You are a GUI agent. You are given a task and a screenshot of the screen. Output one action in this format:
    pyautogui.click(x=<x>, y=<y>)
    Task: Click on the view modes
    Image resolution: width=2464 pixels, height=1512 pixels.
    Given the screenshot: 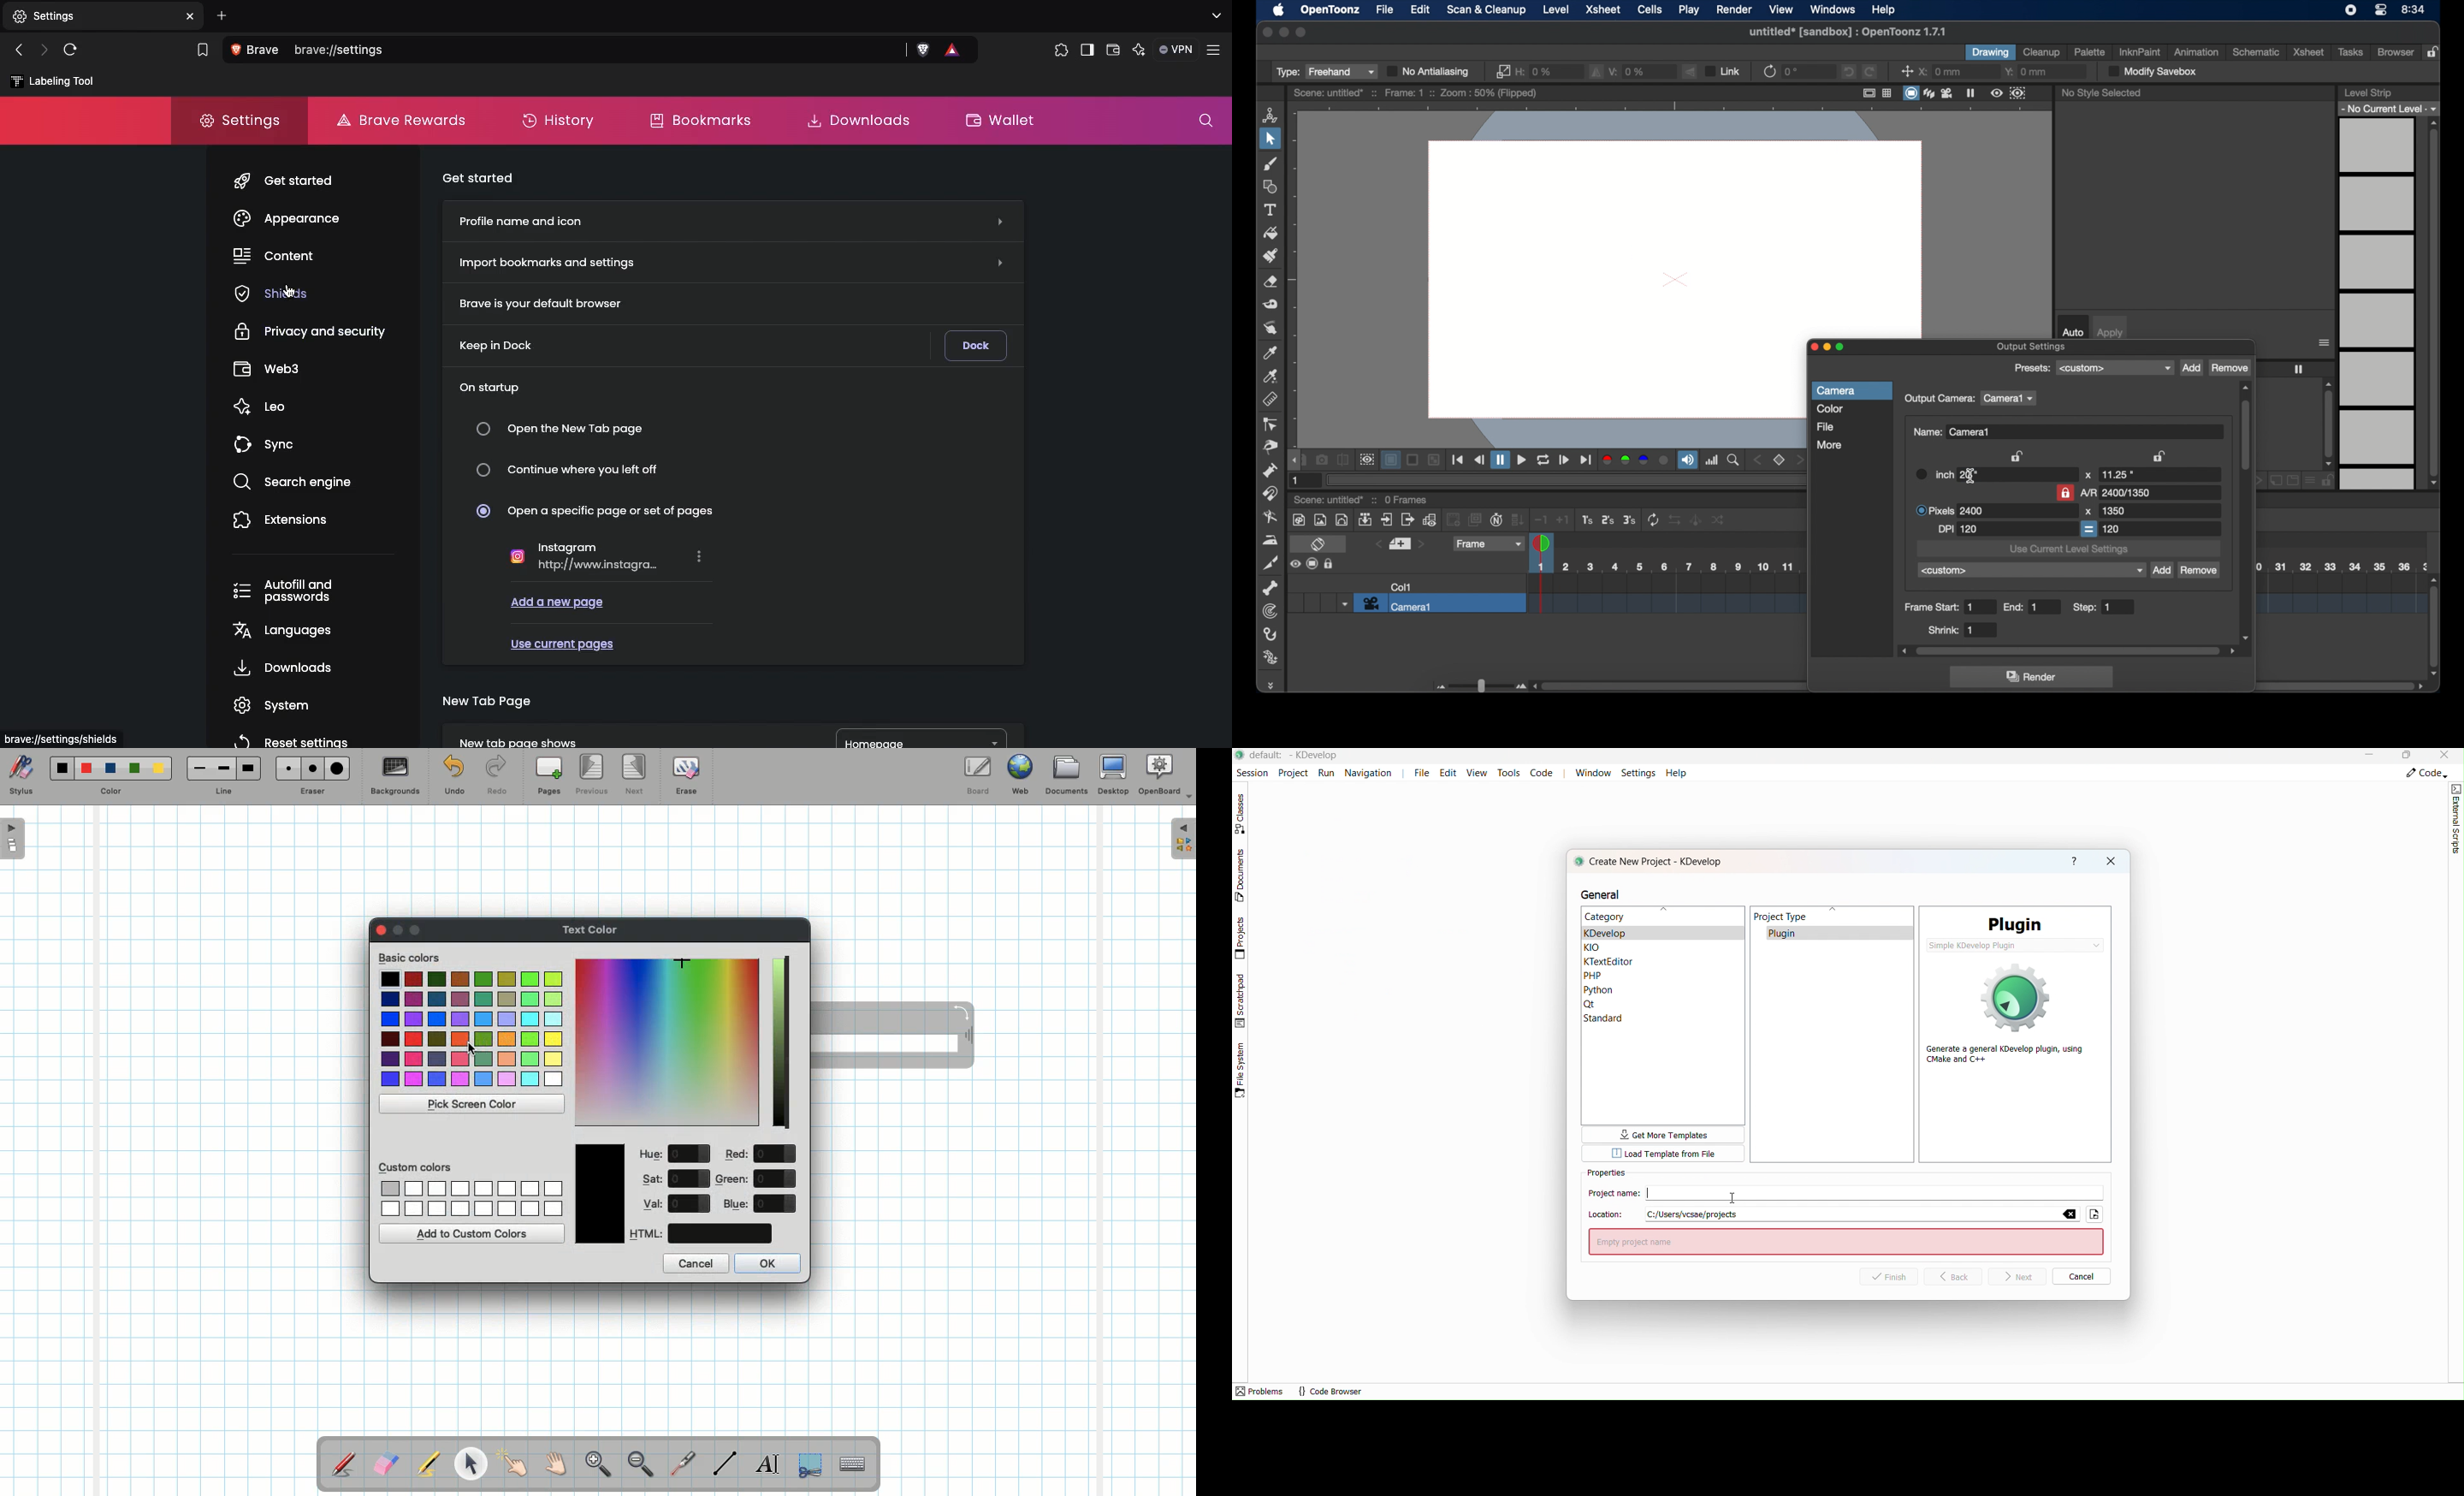 What is the action you would take?
    pyautogui.click(x=1929, y=93)
    